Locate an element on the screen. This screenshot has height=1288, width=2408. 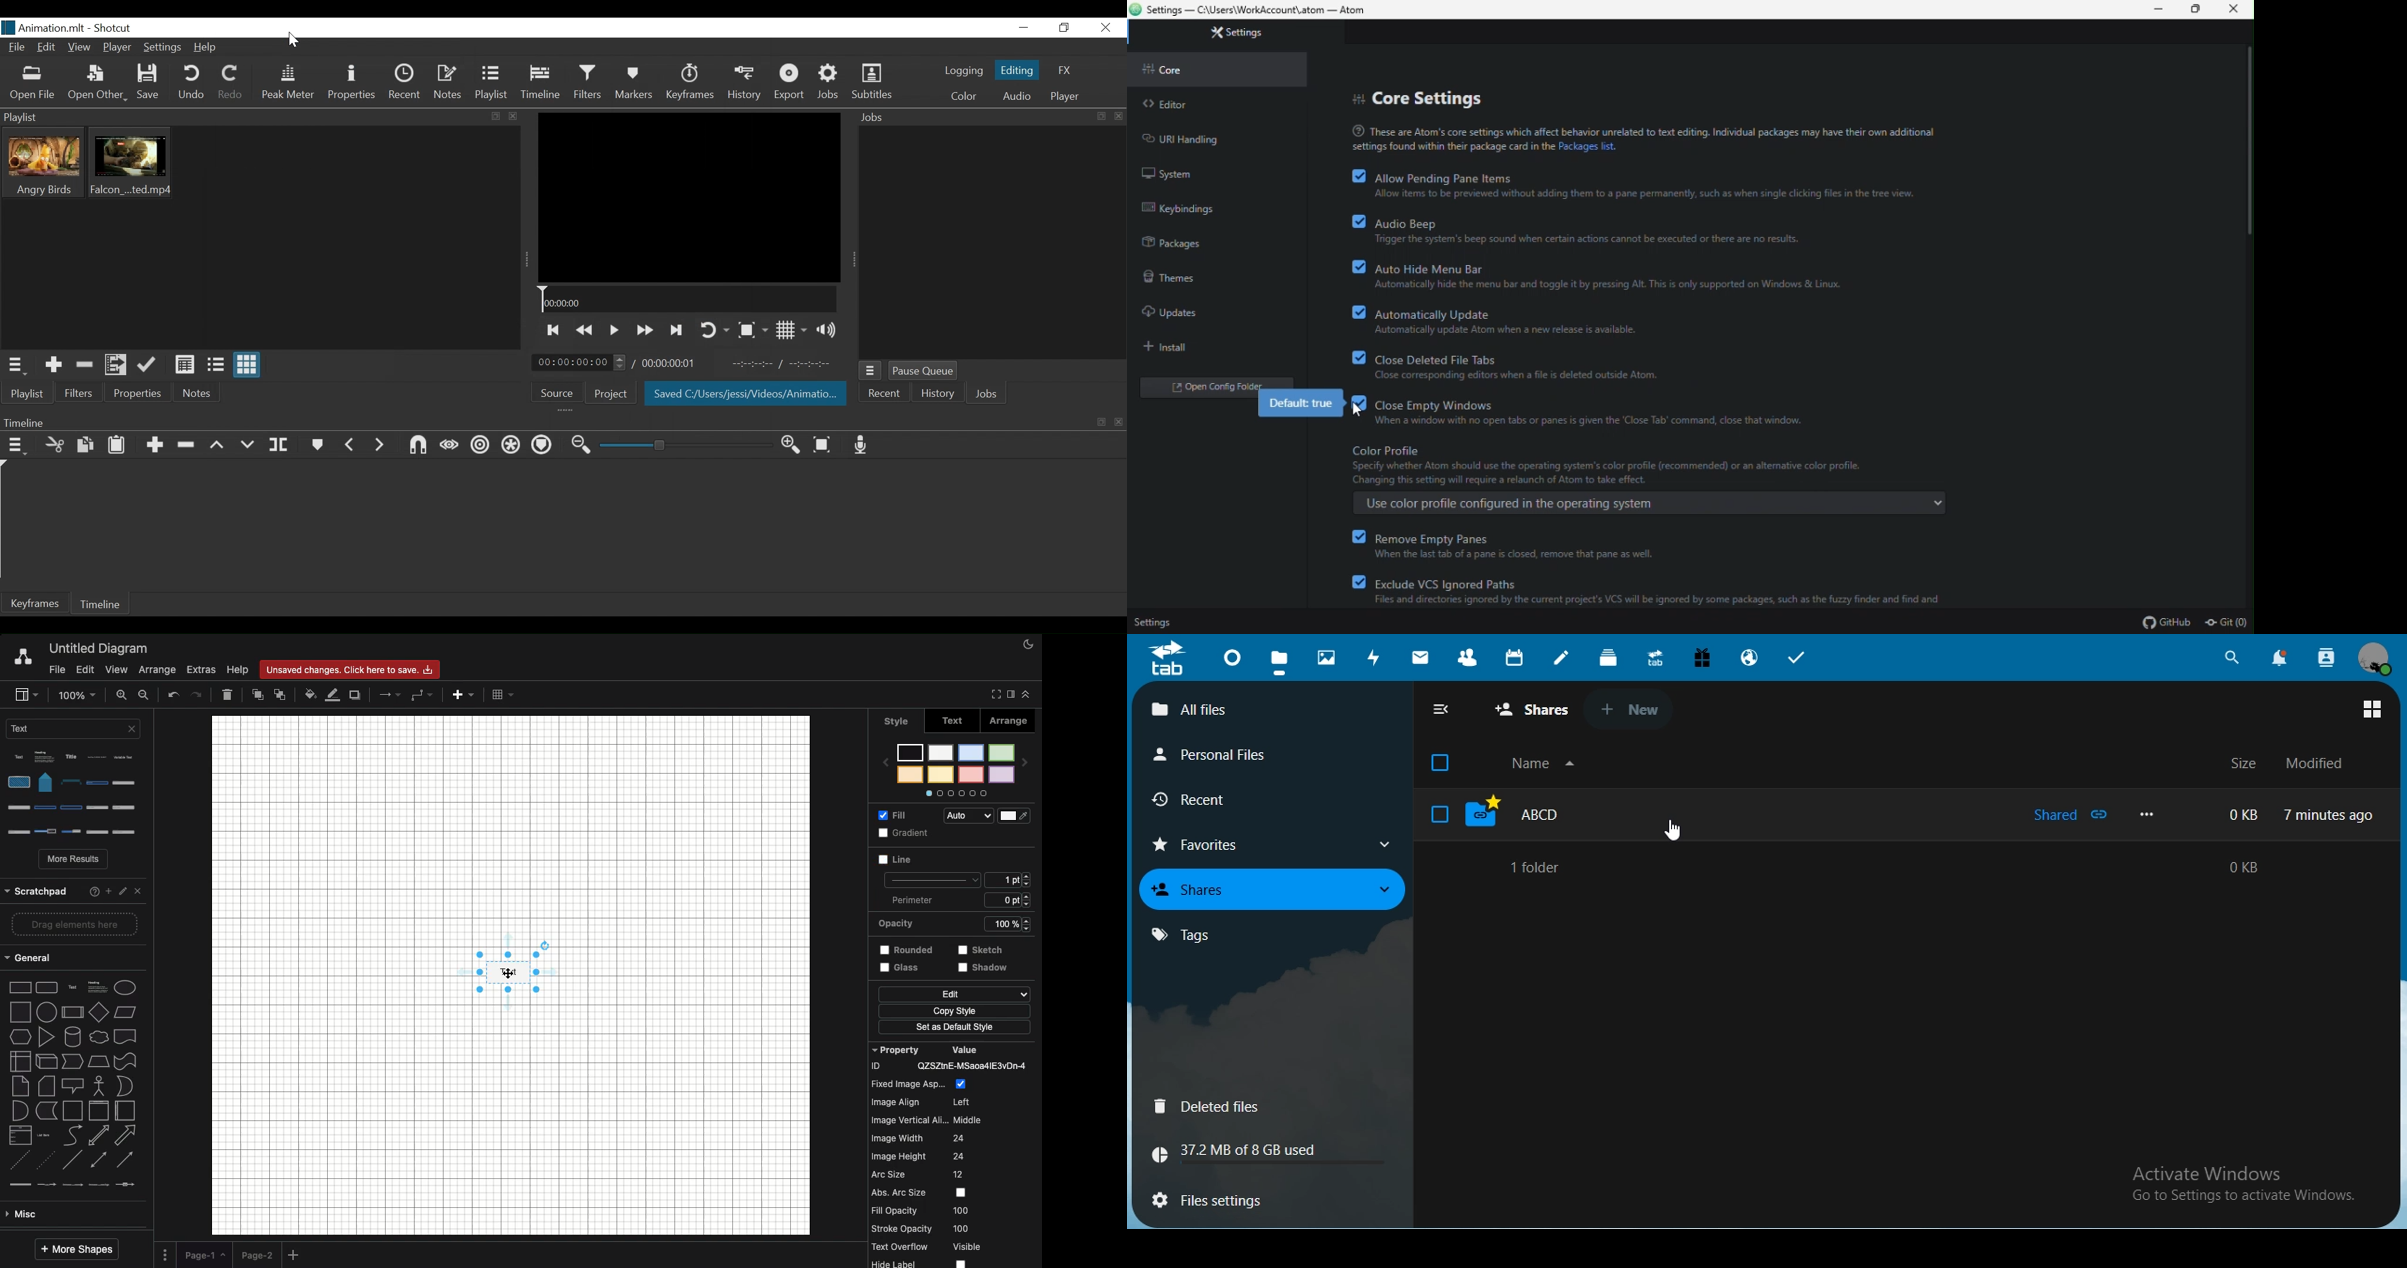
To back is located at coordinates (279, 694).